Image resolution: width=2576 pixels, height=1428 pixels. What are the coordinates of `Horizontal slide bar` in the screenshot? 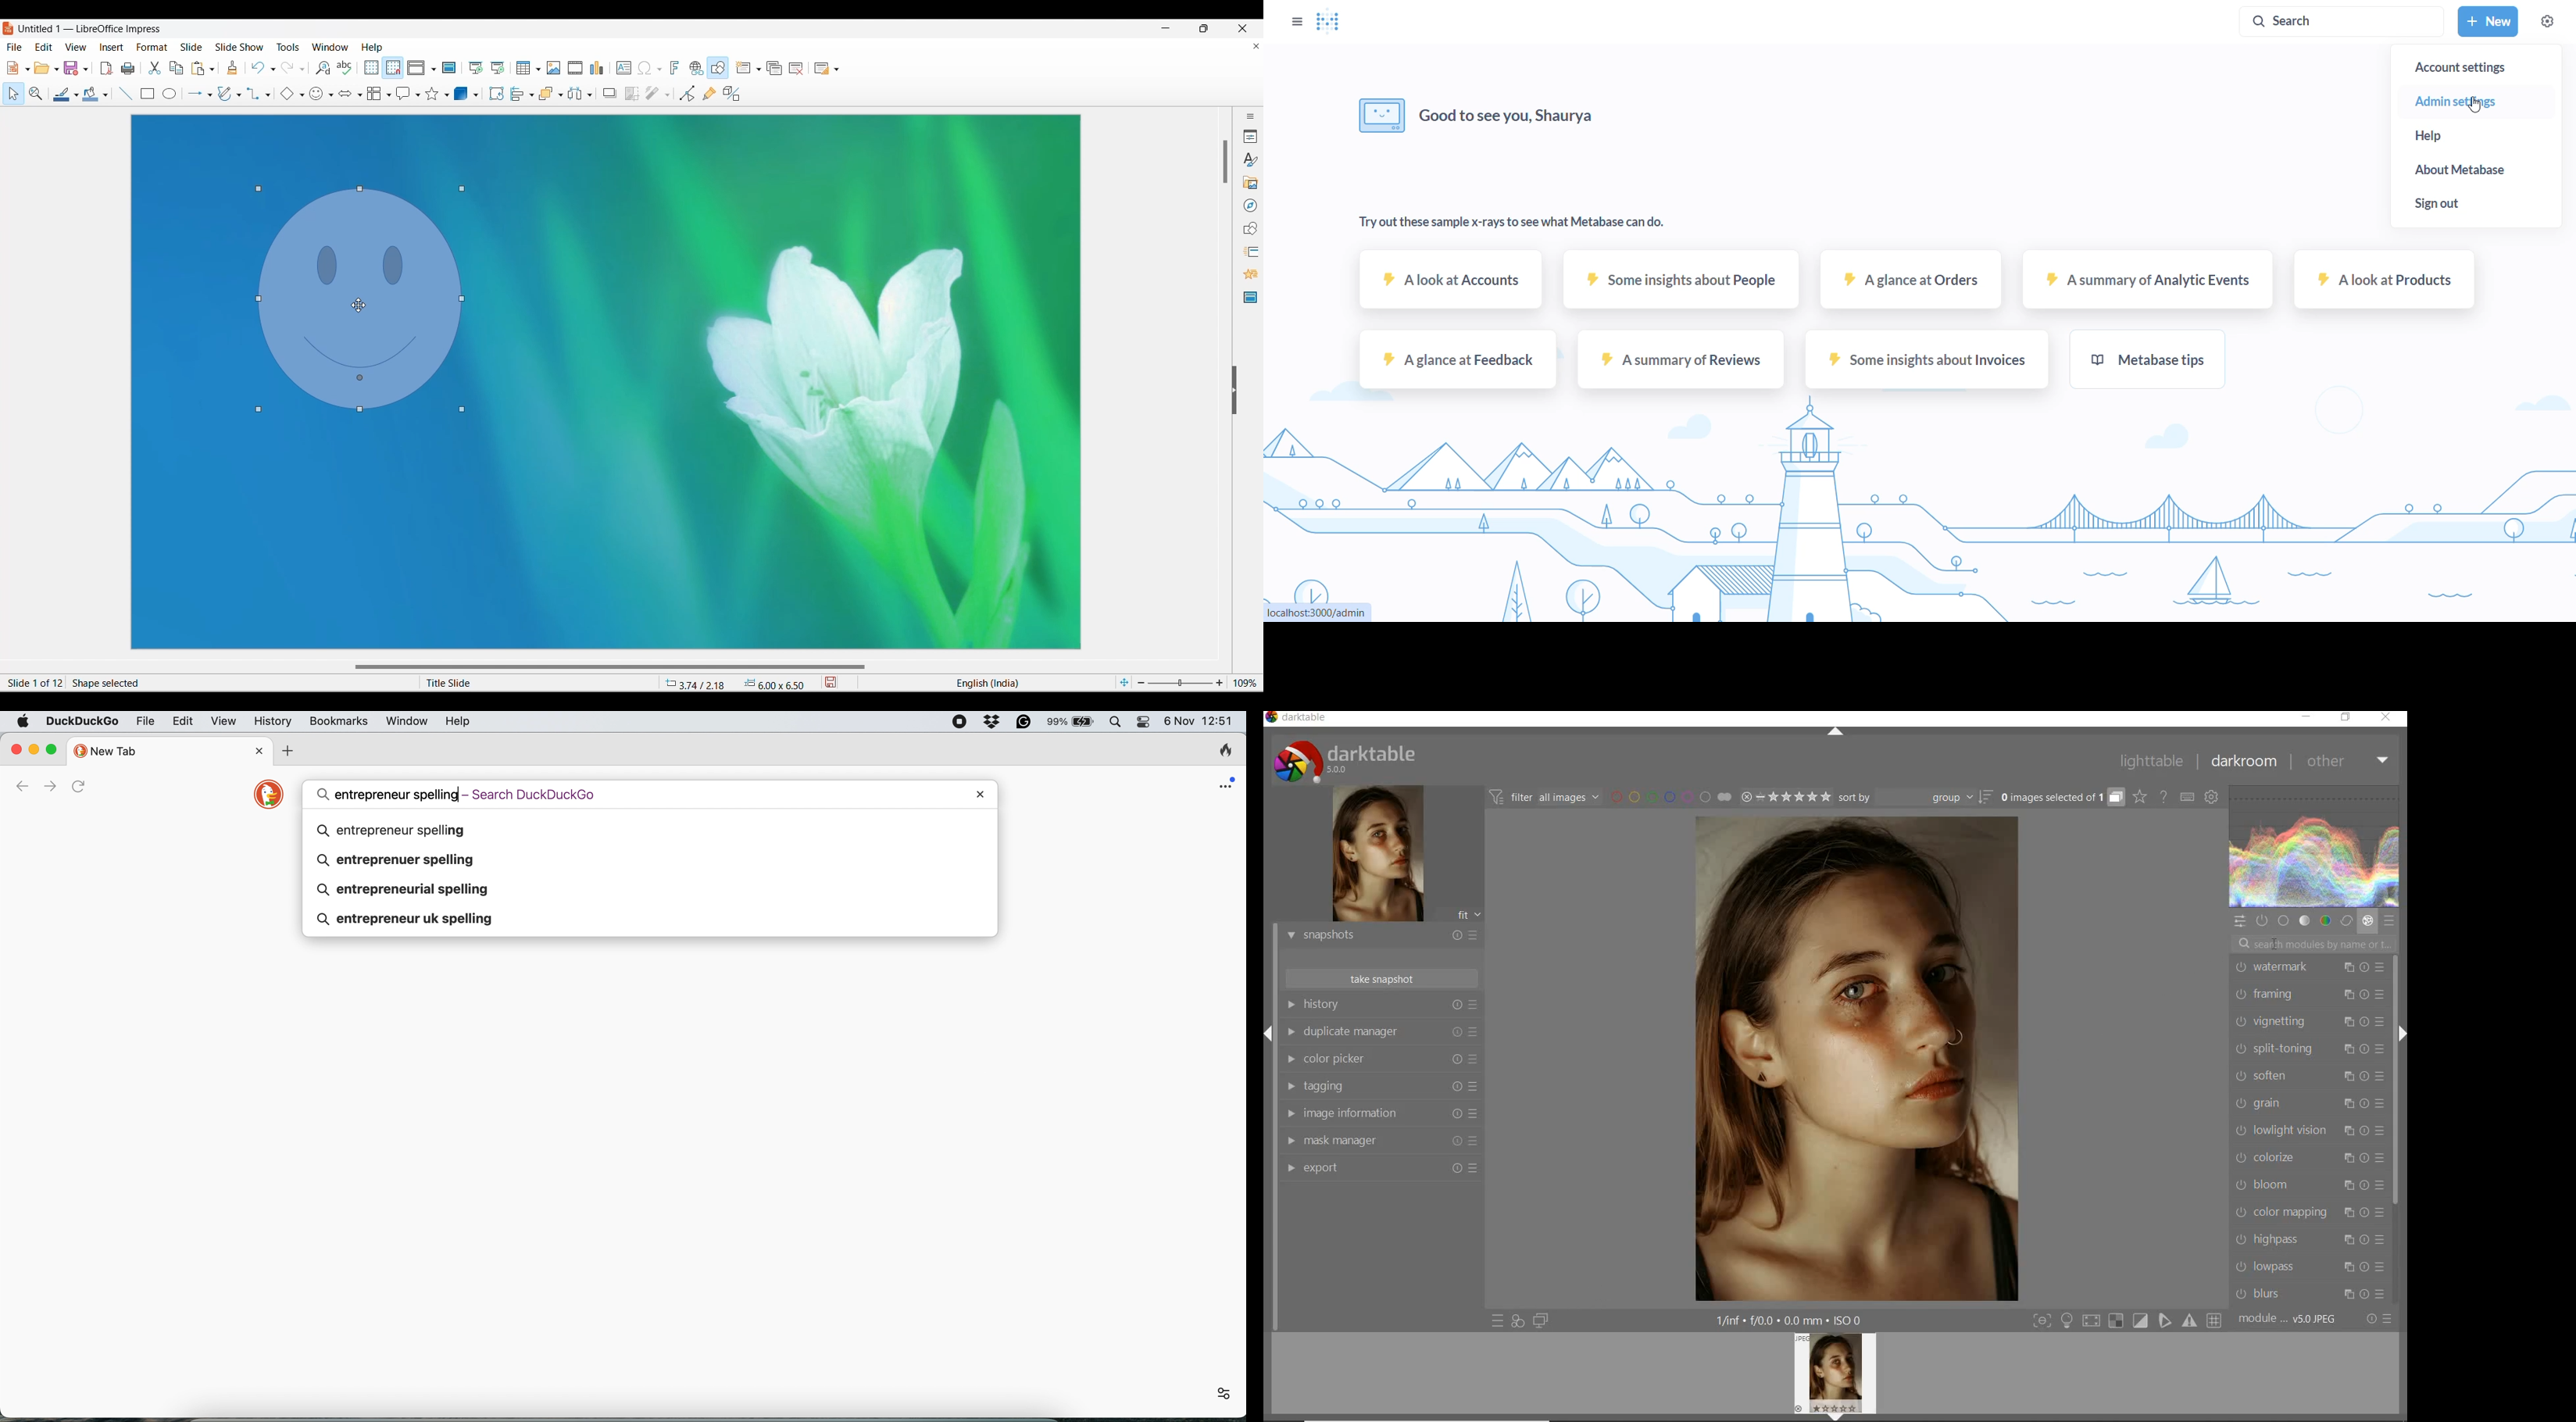 It's located at (610, 668).